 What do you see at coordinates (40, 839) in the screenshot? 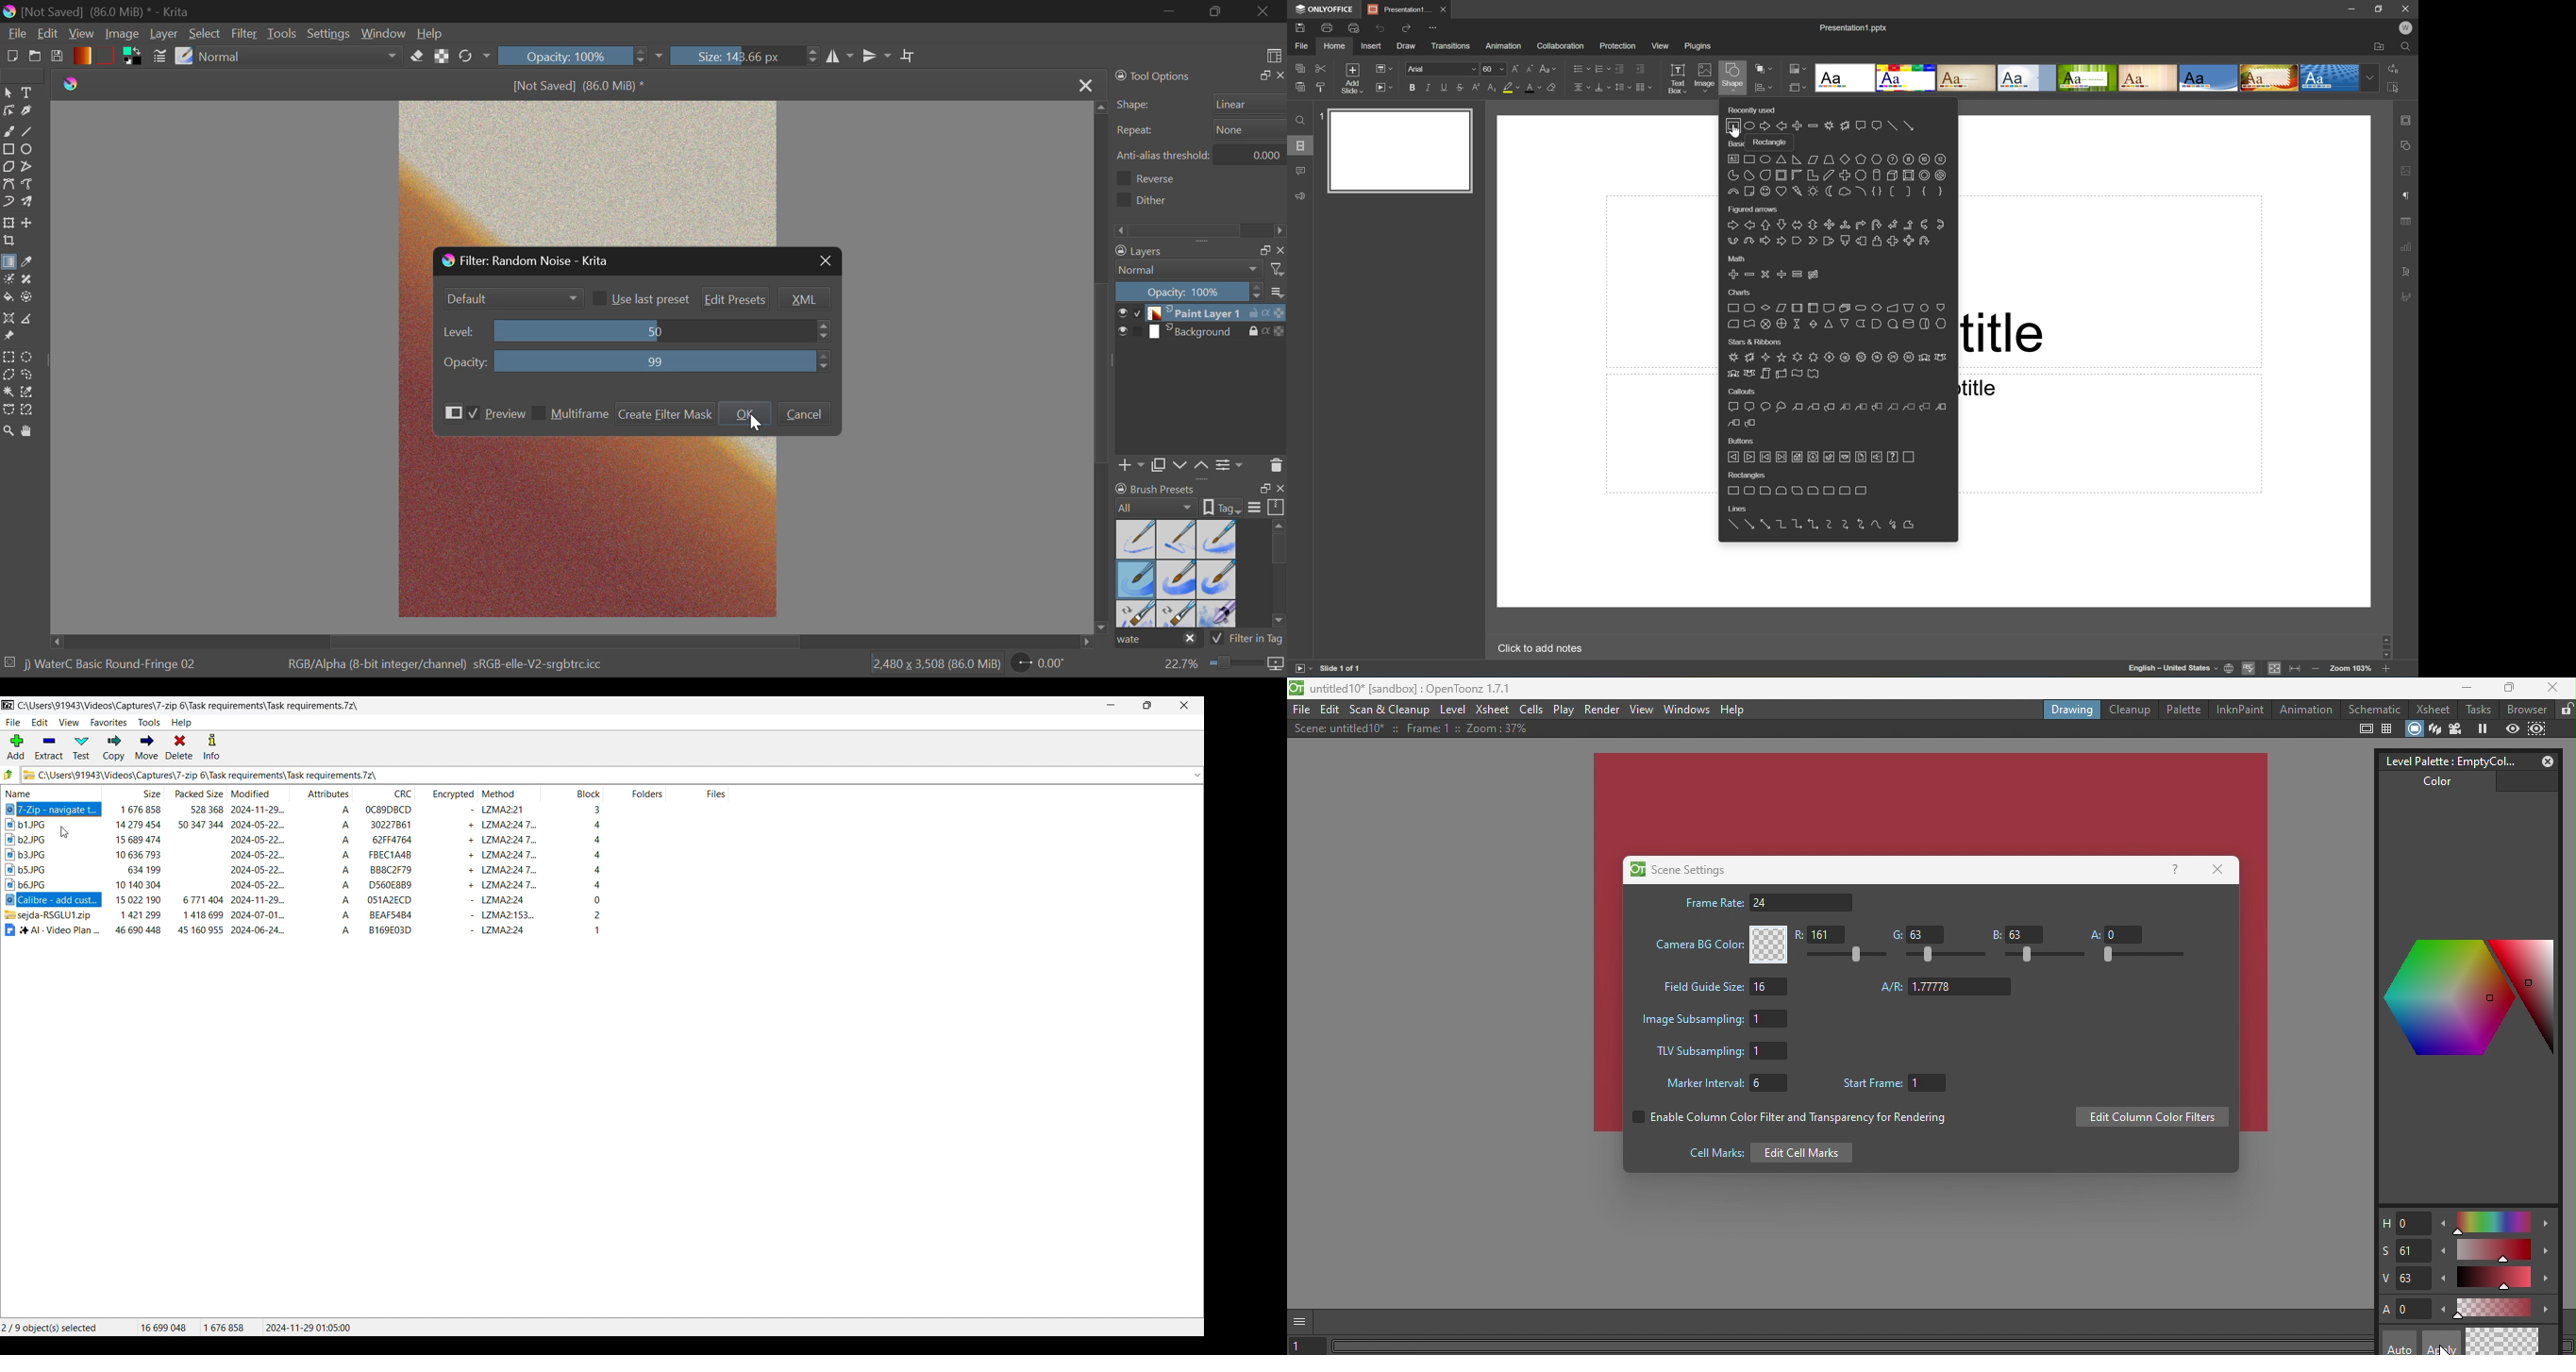
I see `image 2` at bounding box center [40, 839].